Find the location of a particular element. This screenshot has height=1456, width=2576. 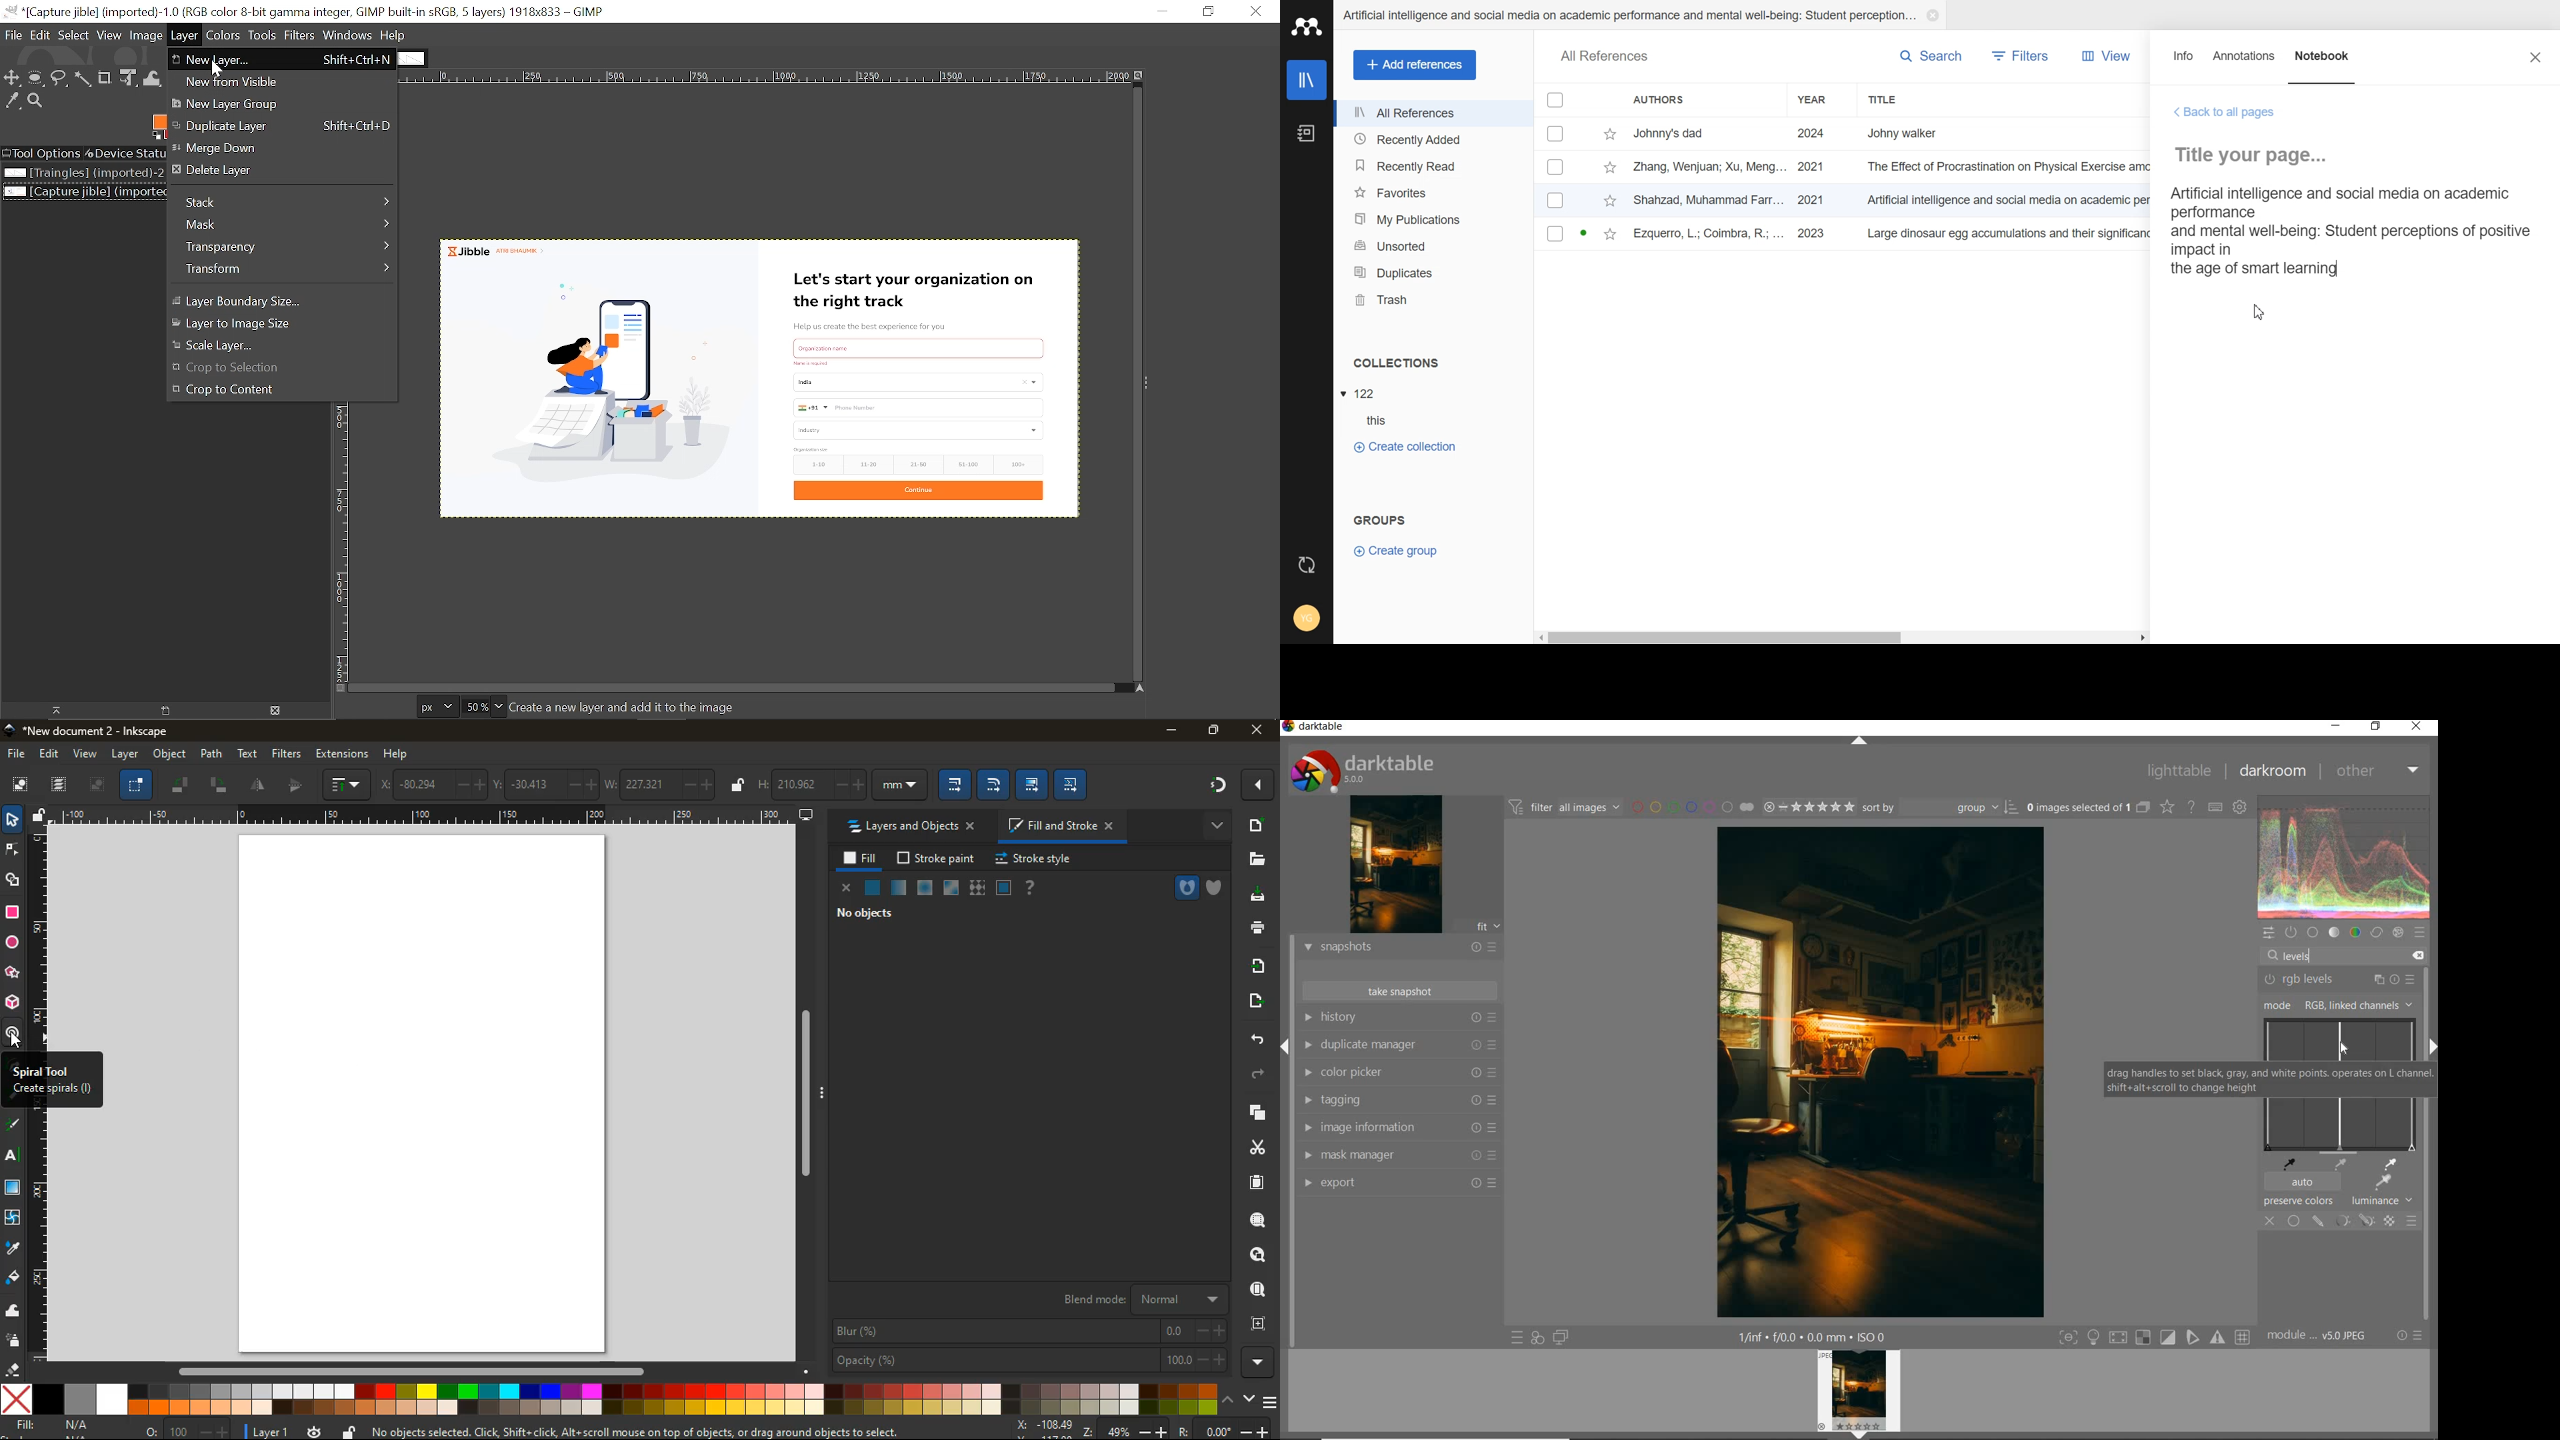

Mask is located at coordinates (285, 225).